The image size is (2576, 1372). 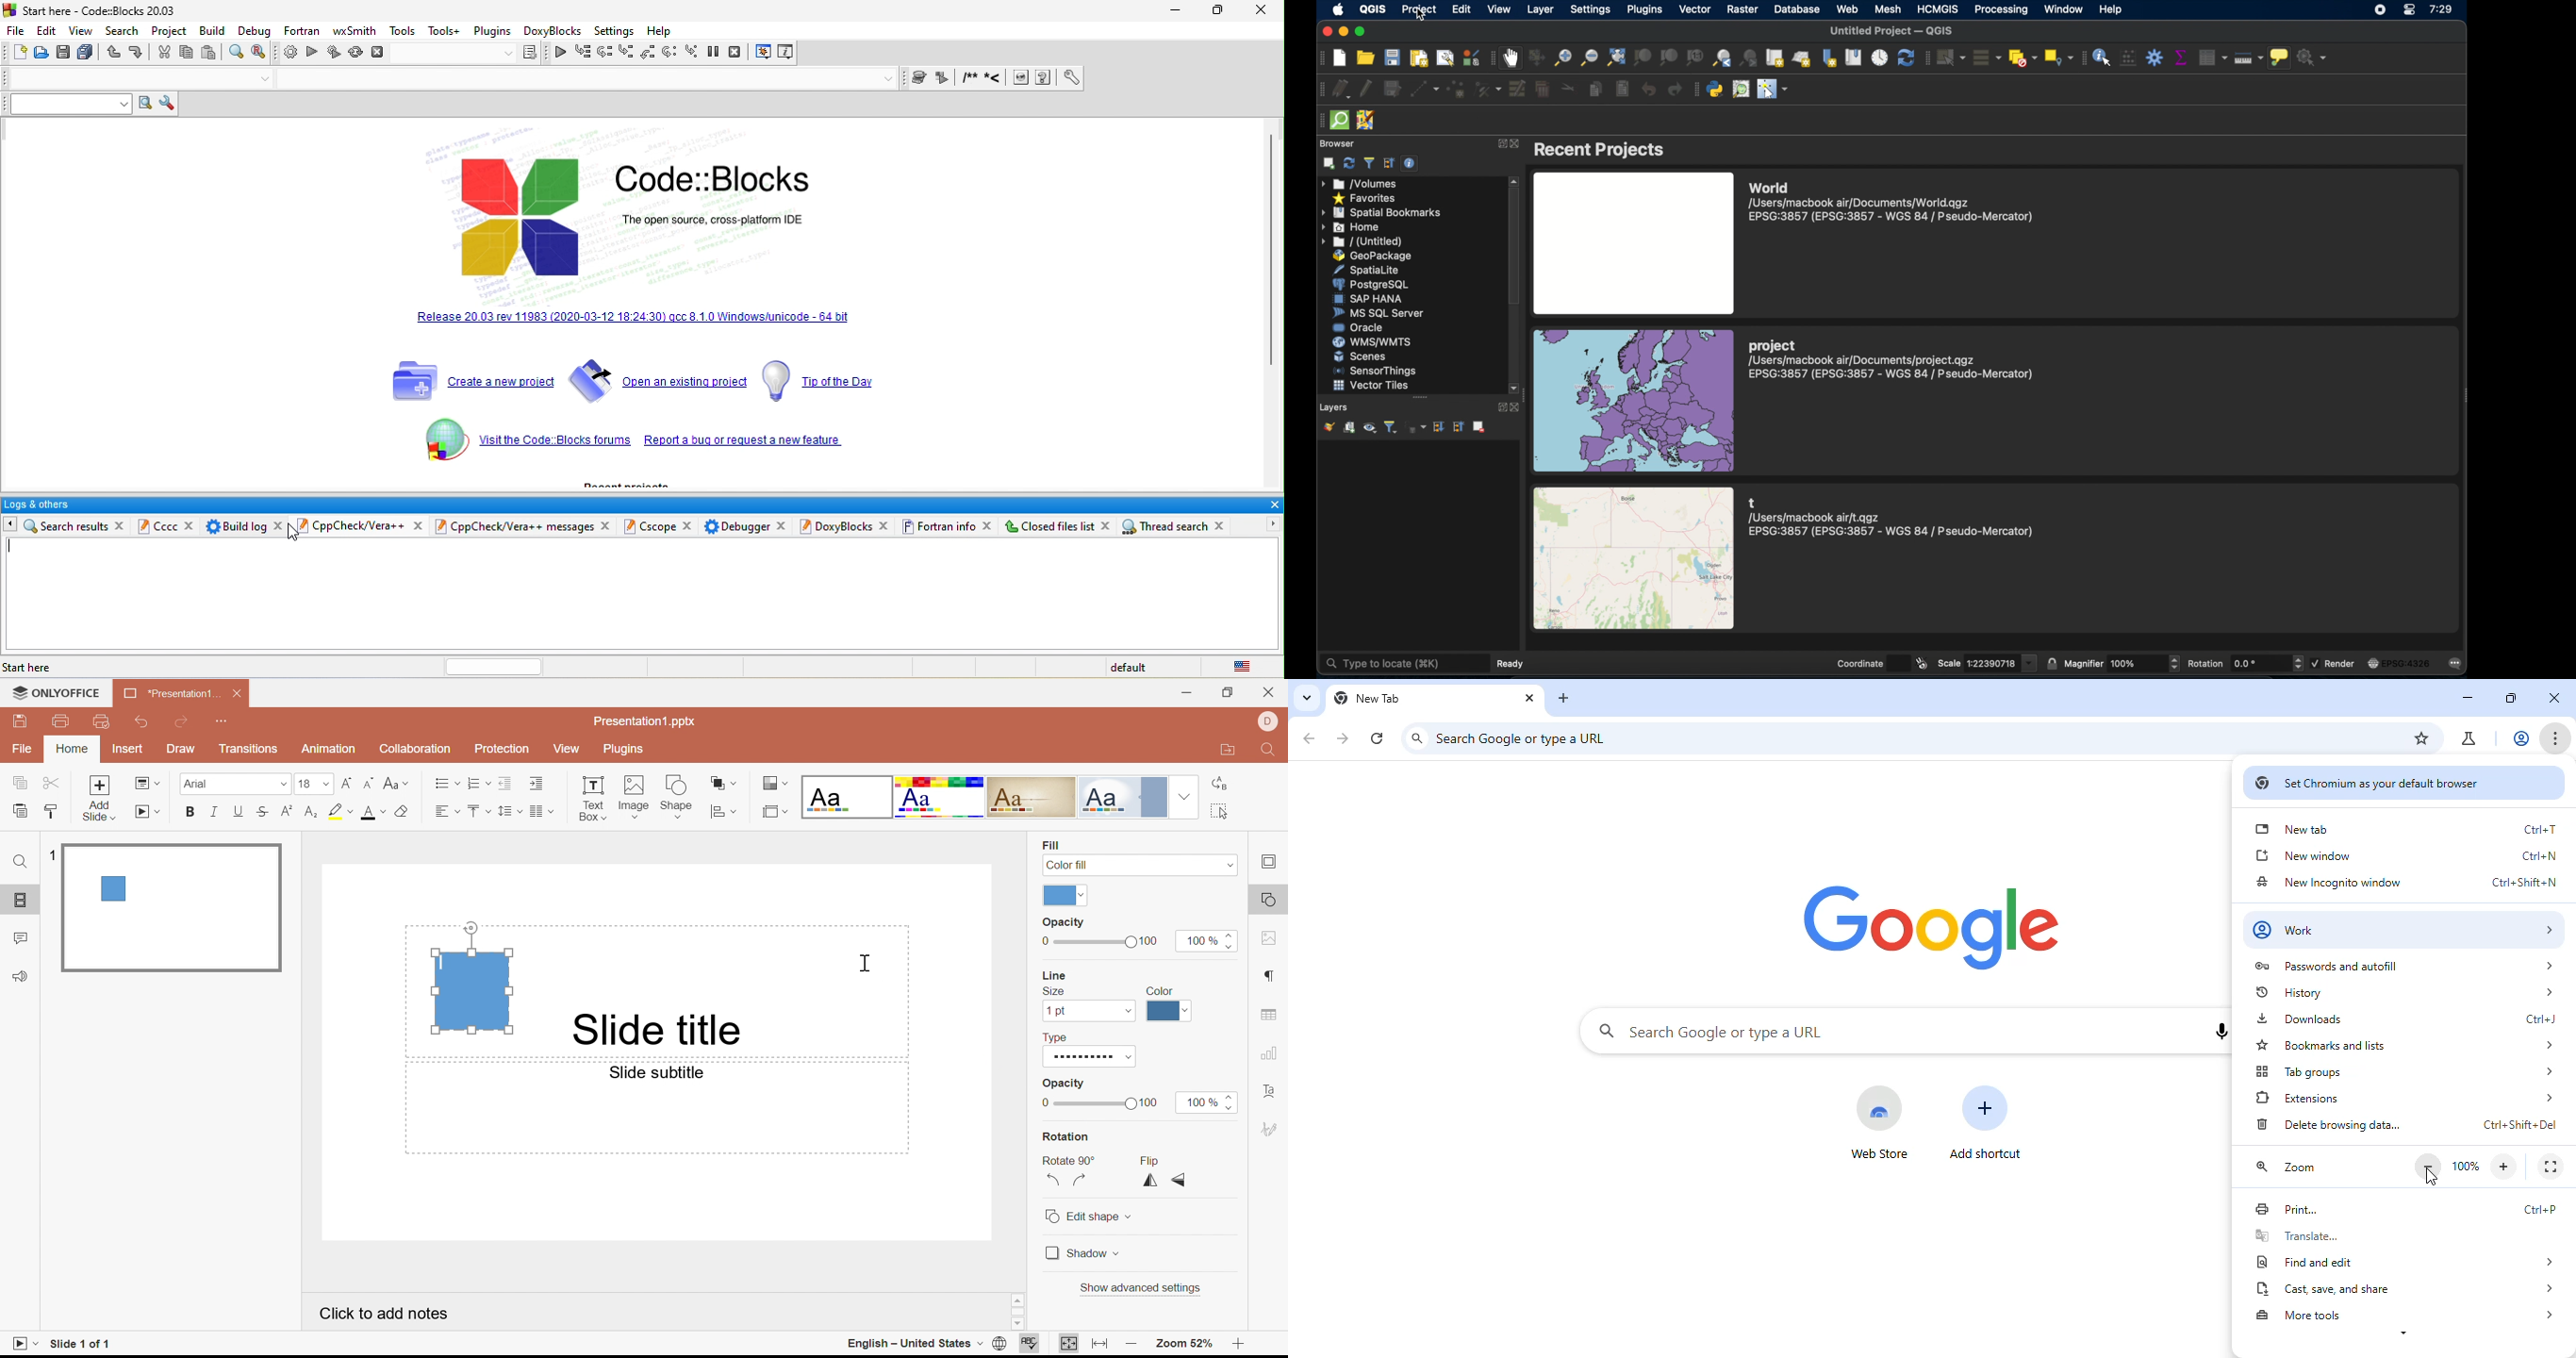 What do you see at coordinates (2248, 59) in the screenshot?
I see `measure line` at bounding box center [2248, 59].